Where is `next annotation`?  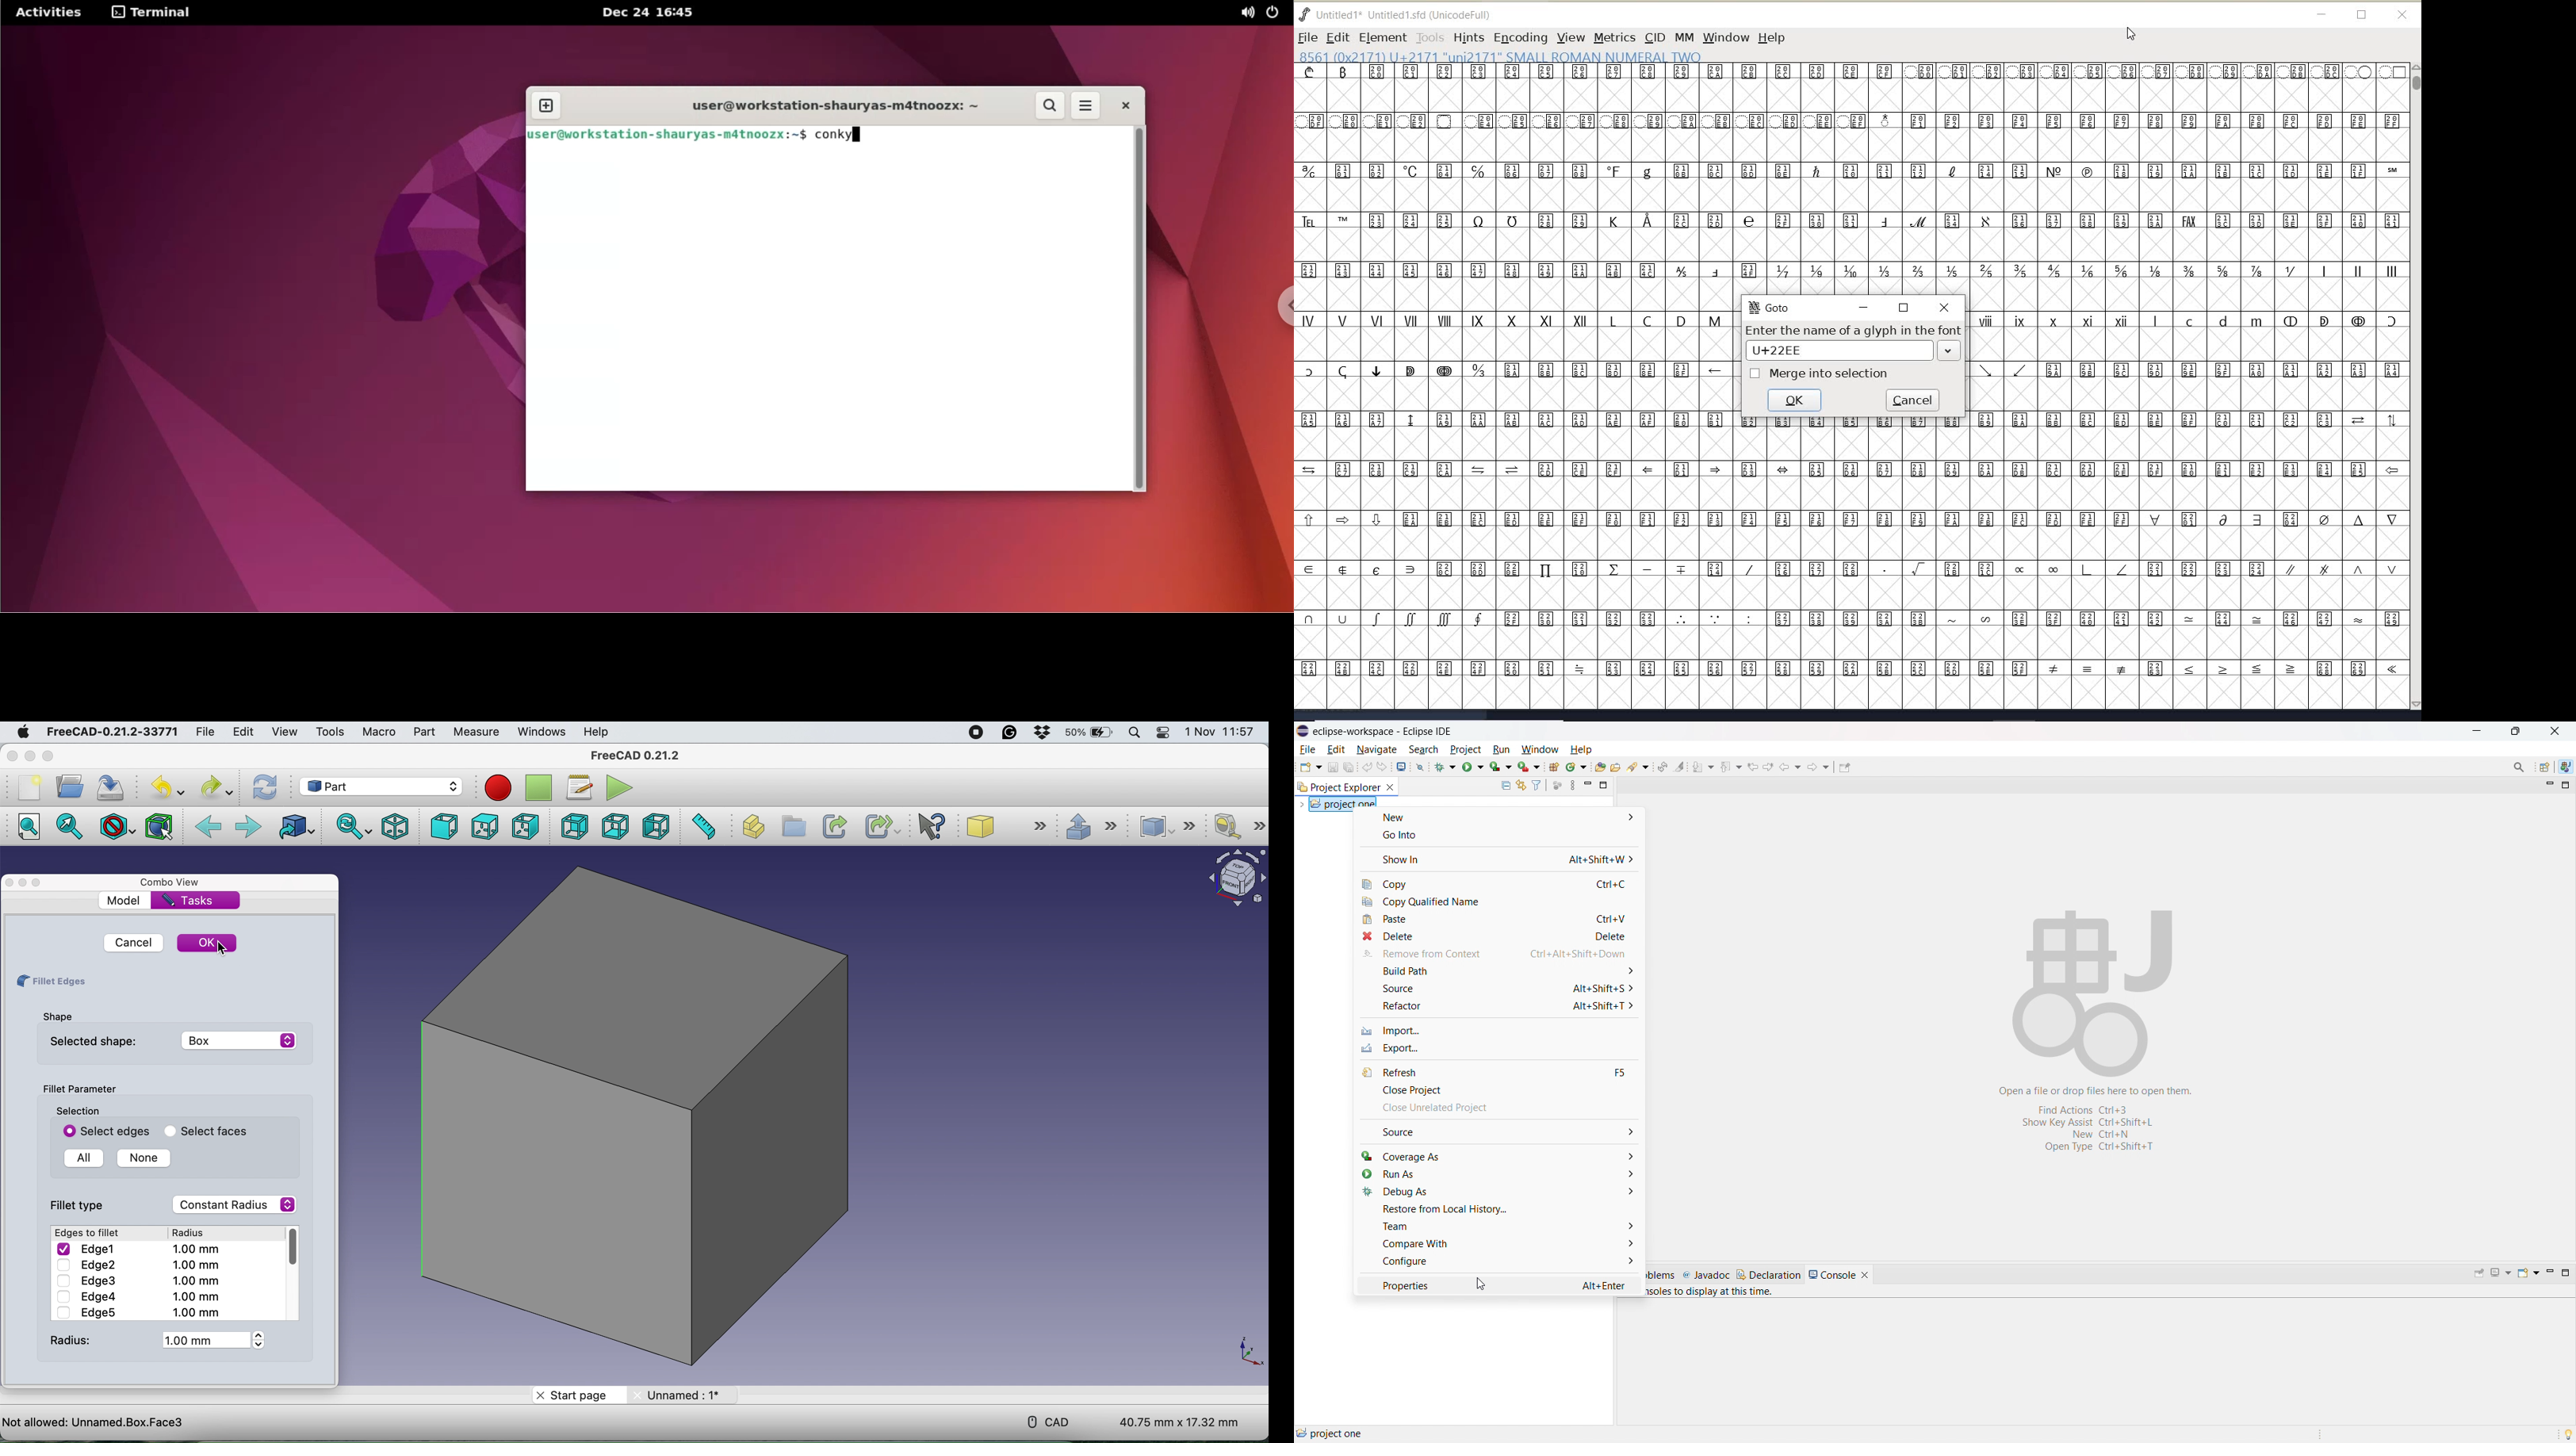 next annotation is located at coordinates (1703, 767).